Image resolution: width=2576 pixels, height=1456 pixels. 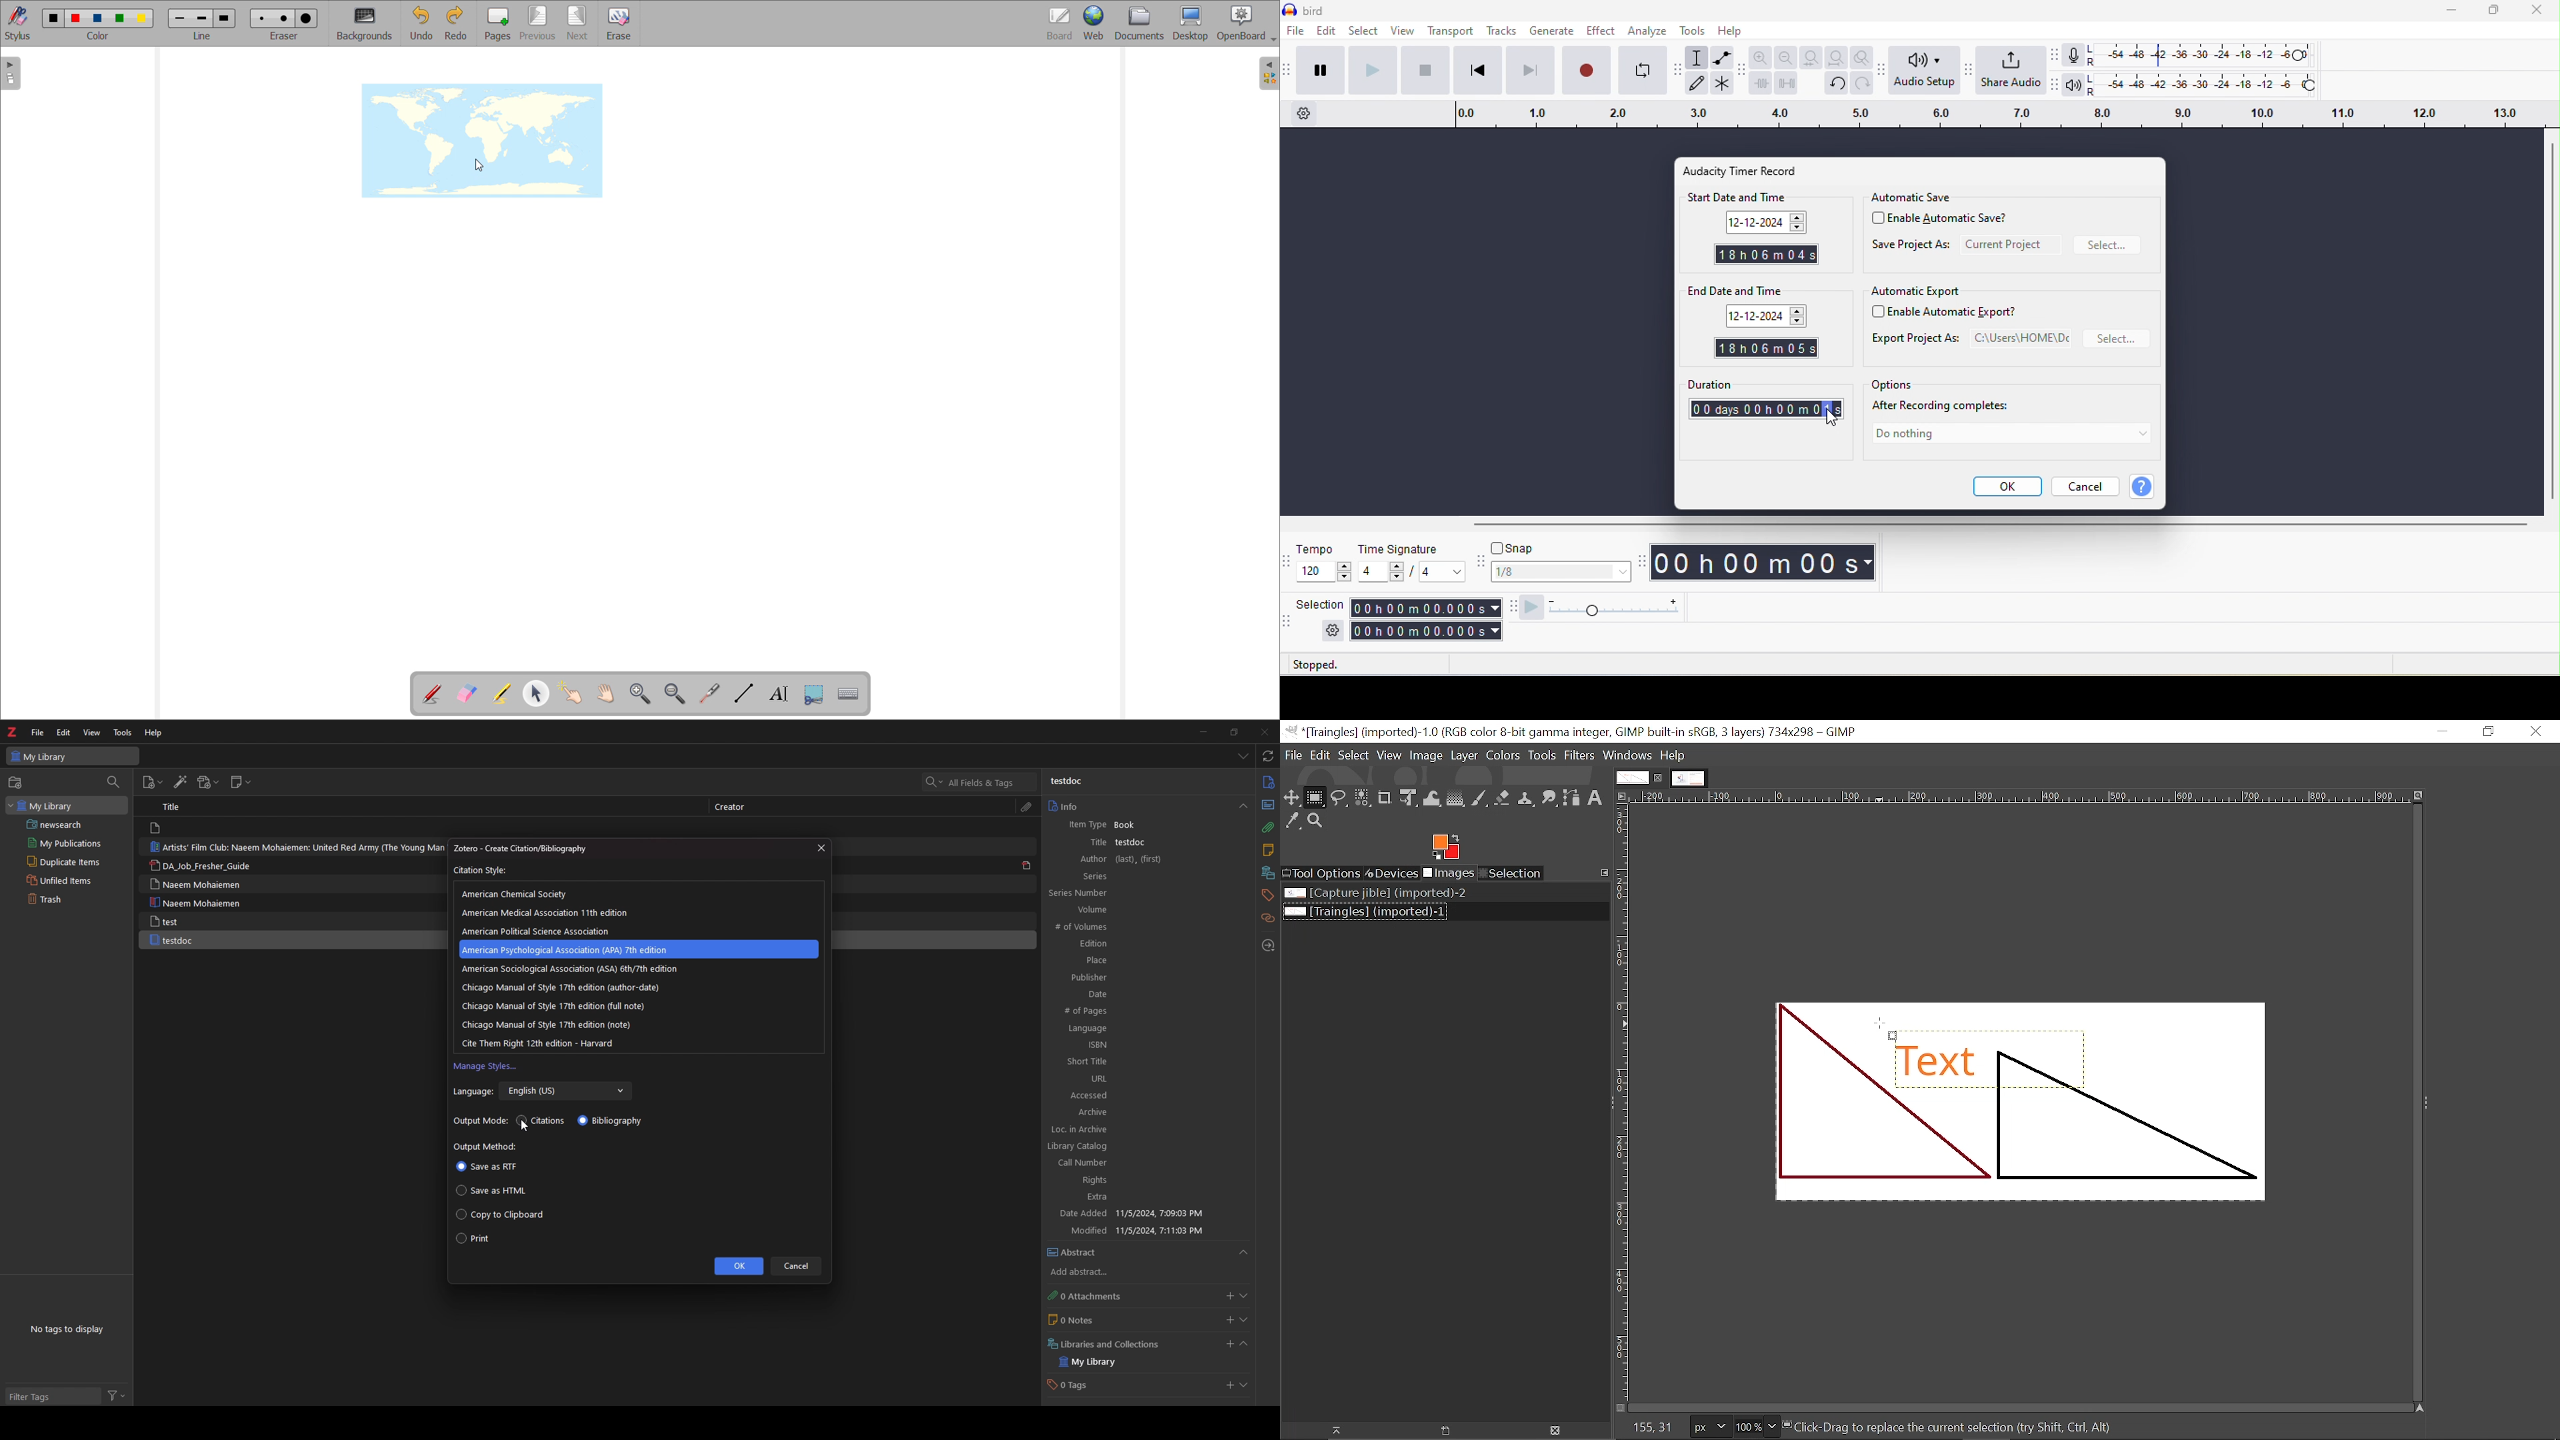 I want to click on collapse, so click(x=1243, y=1346).